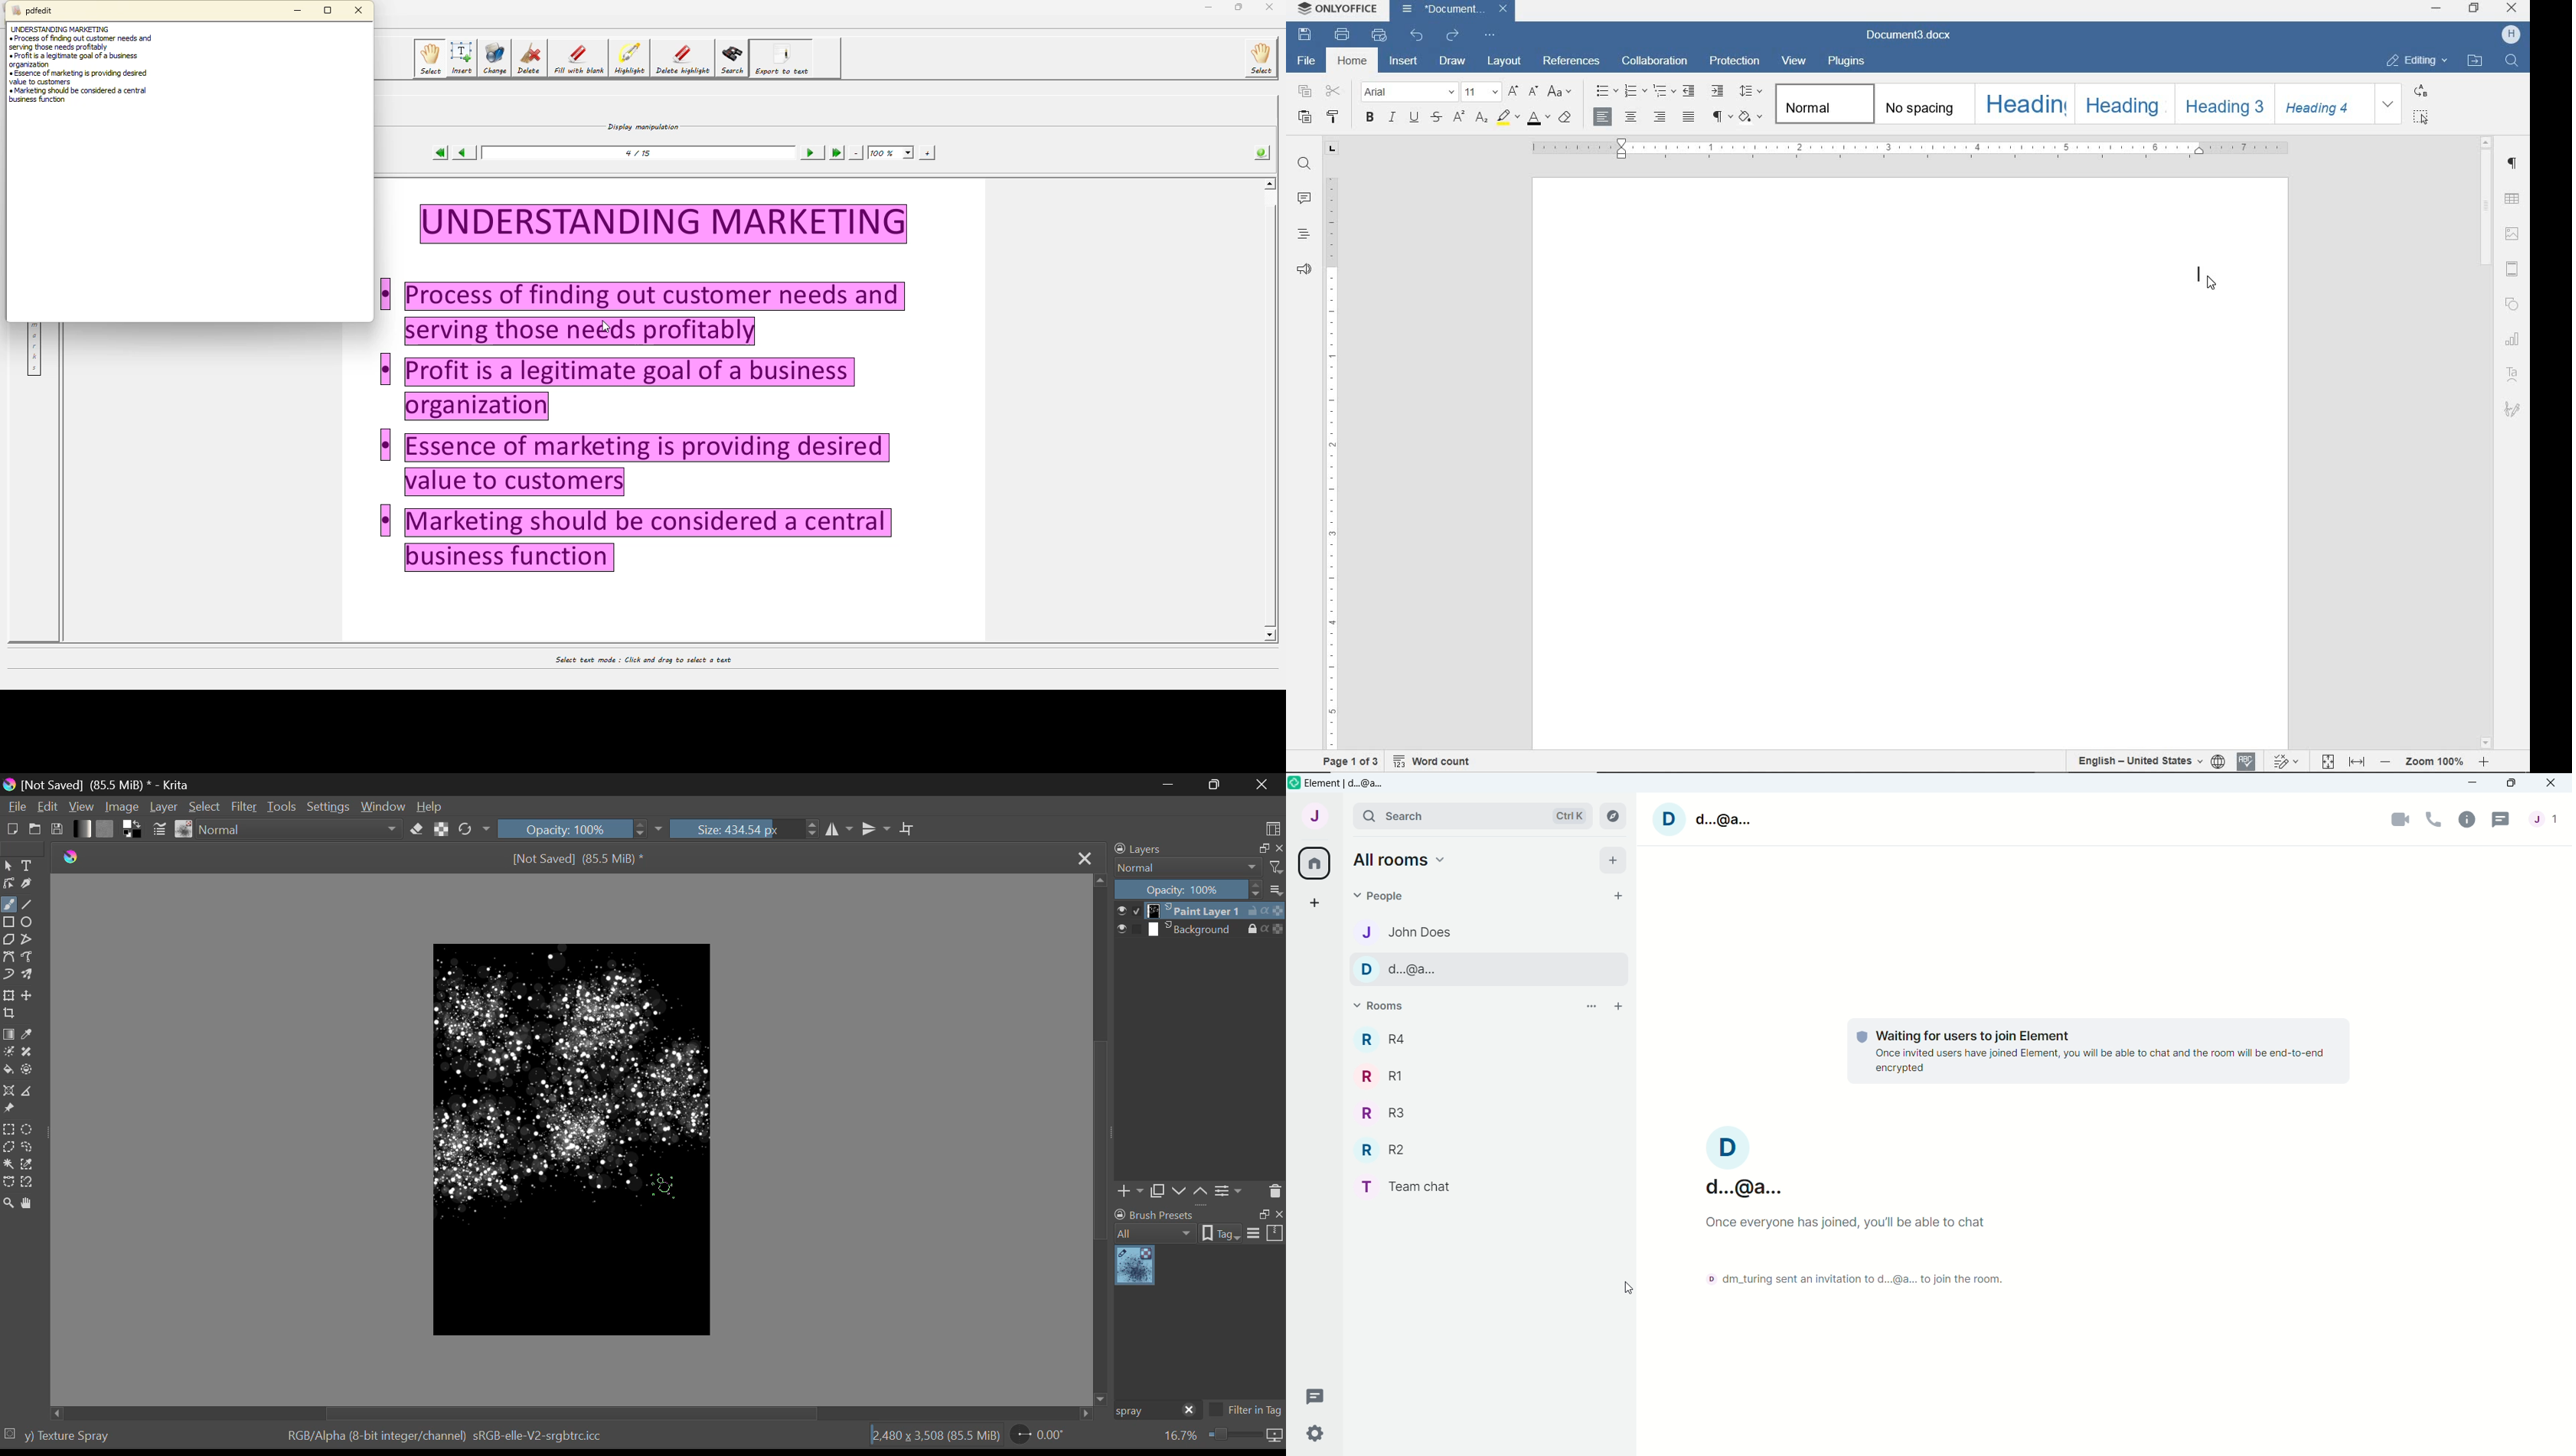 This screenshot has height=1456, width=2576. I want to click on Video Call, so click(2399, 819).